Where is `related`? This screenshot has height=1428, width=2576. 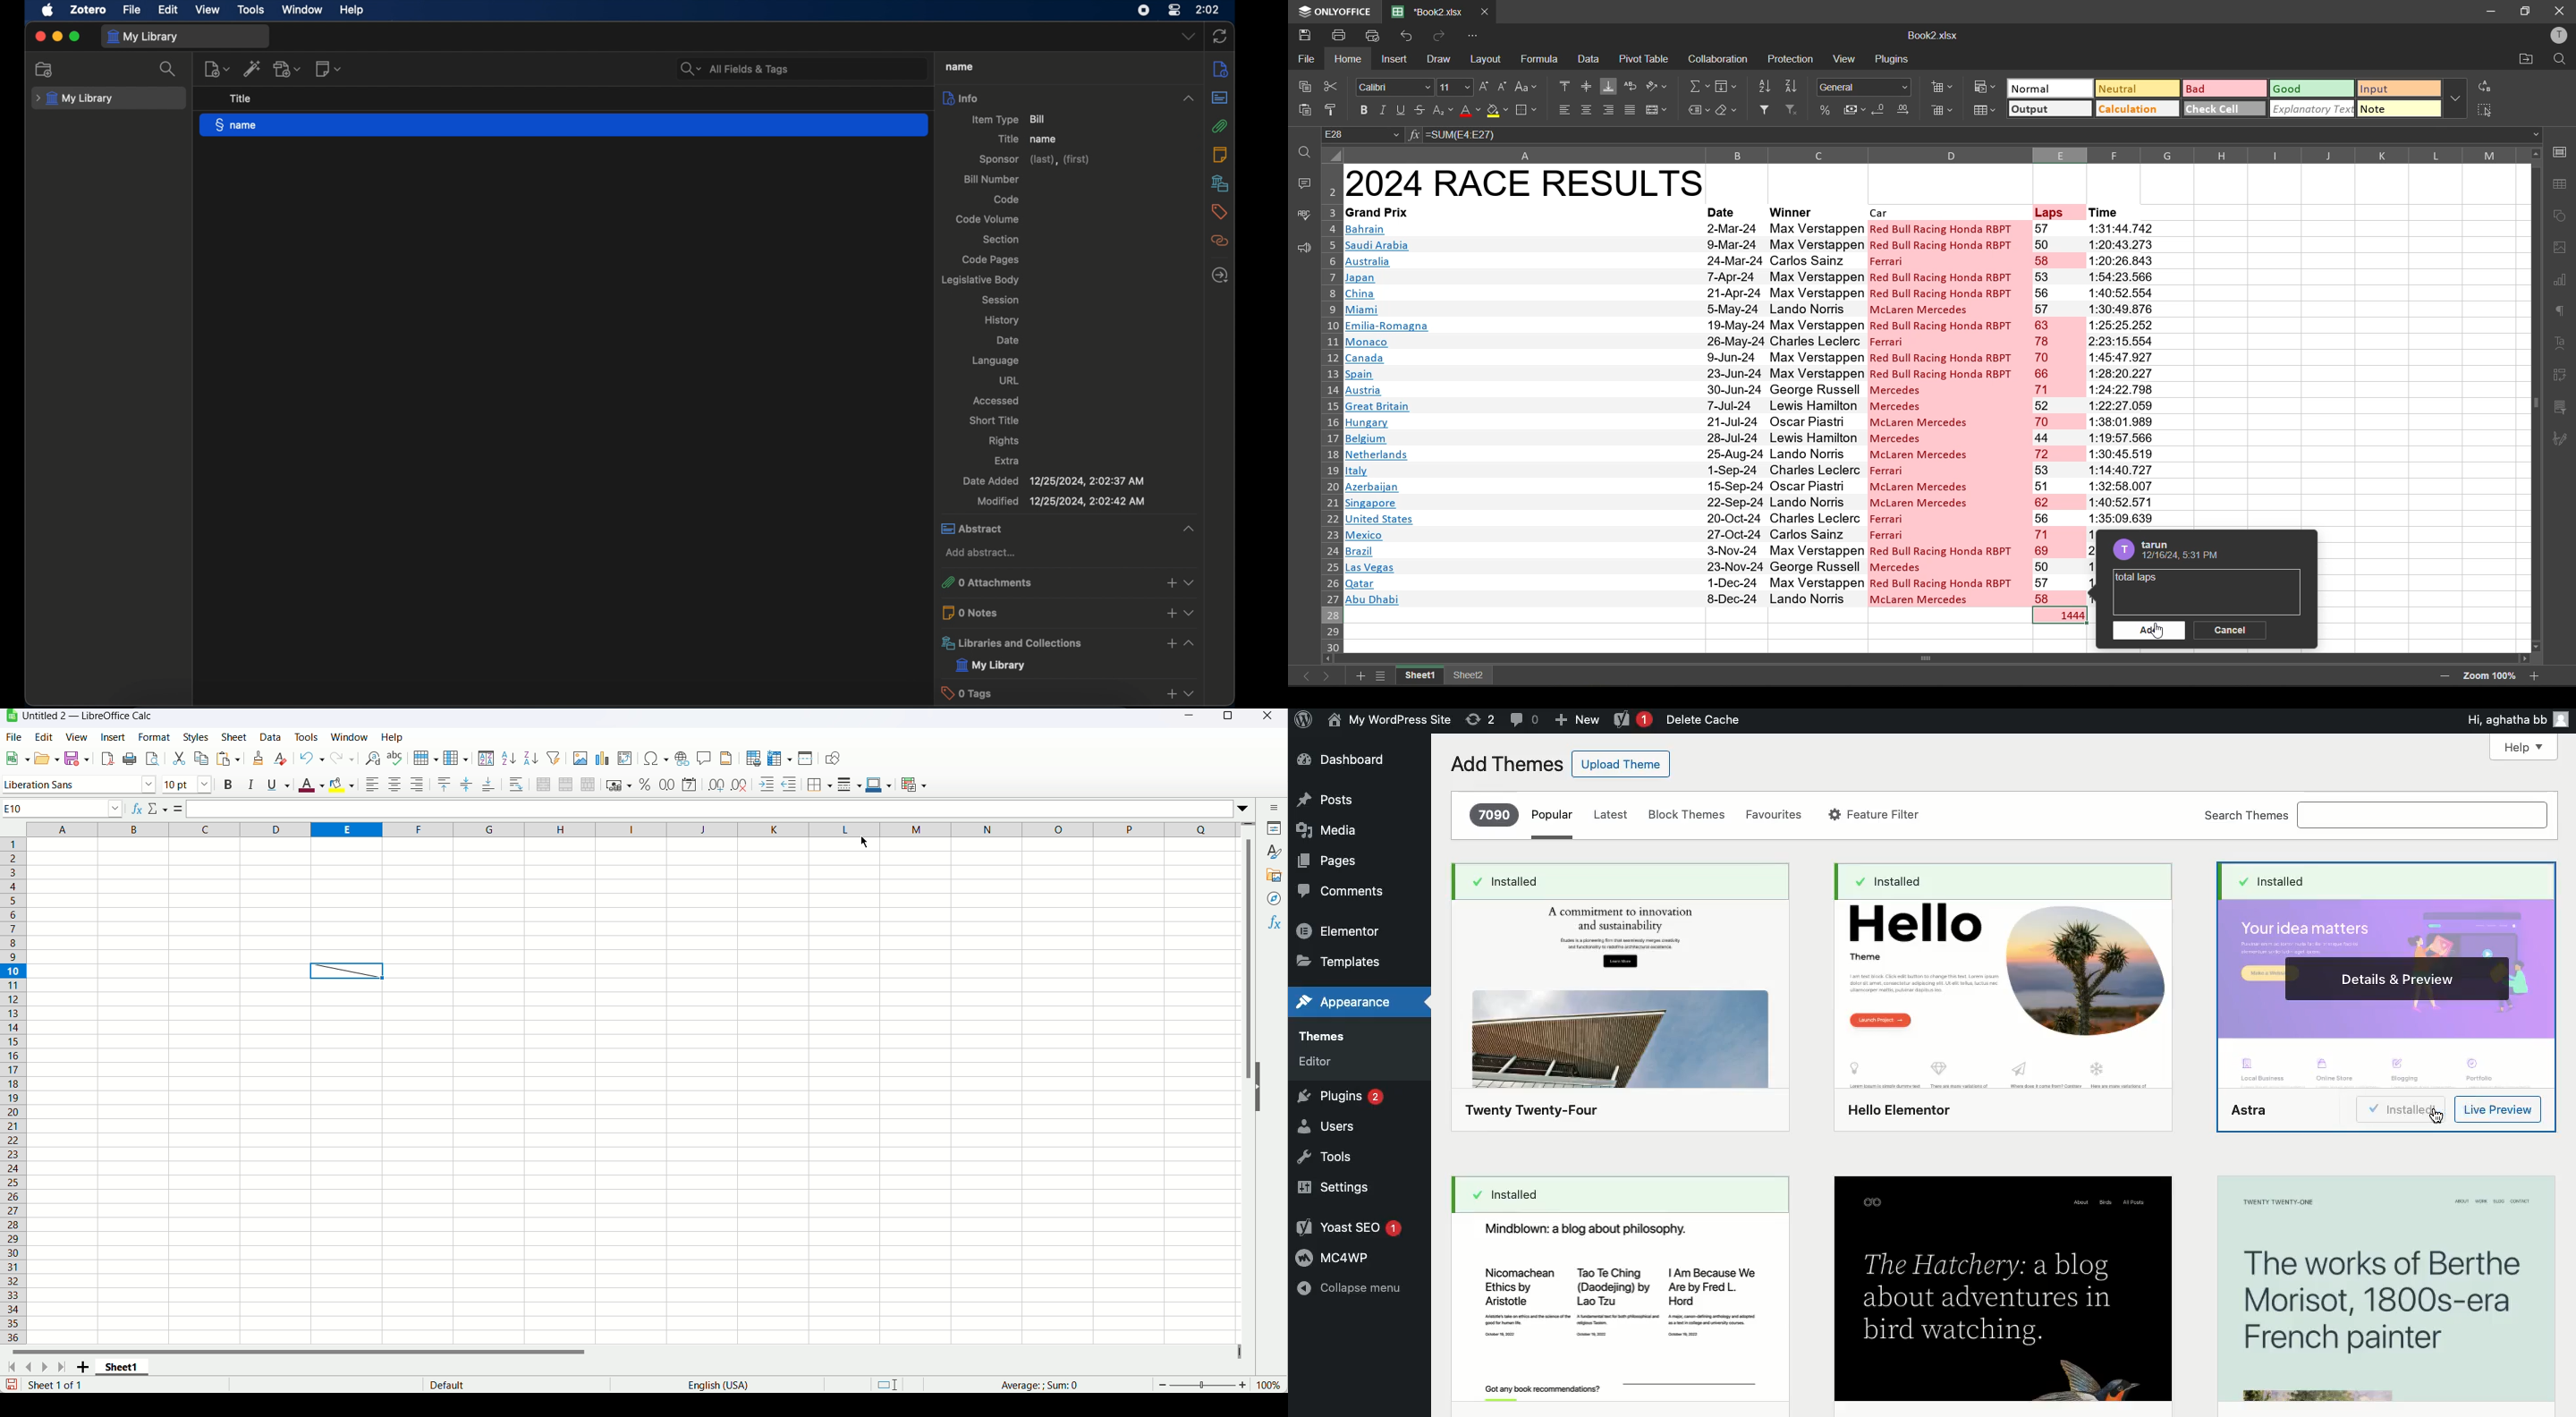
related is located at coordinates (1219, 241).